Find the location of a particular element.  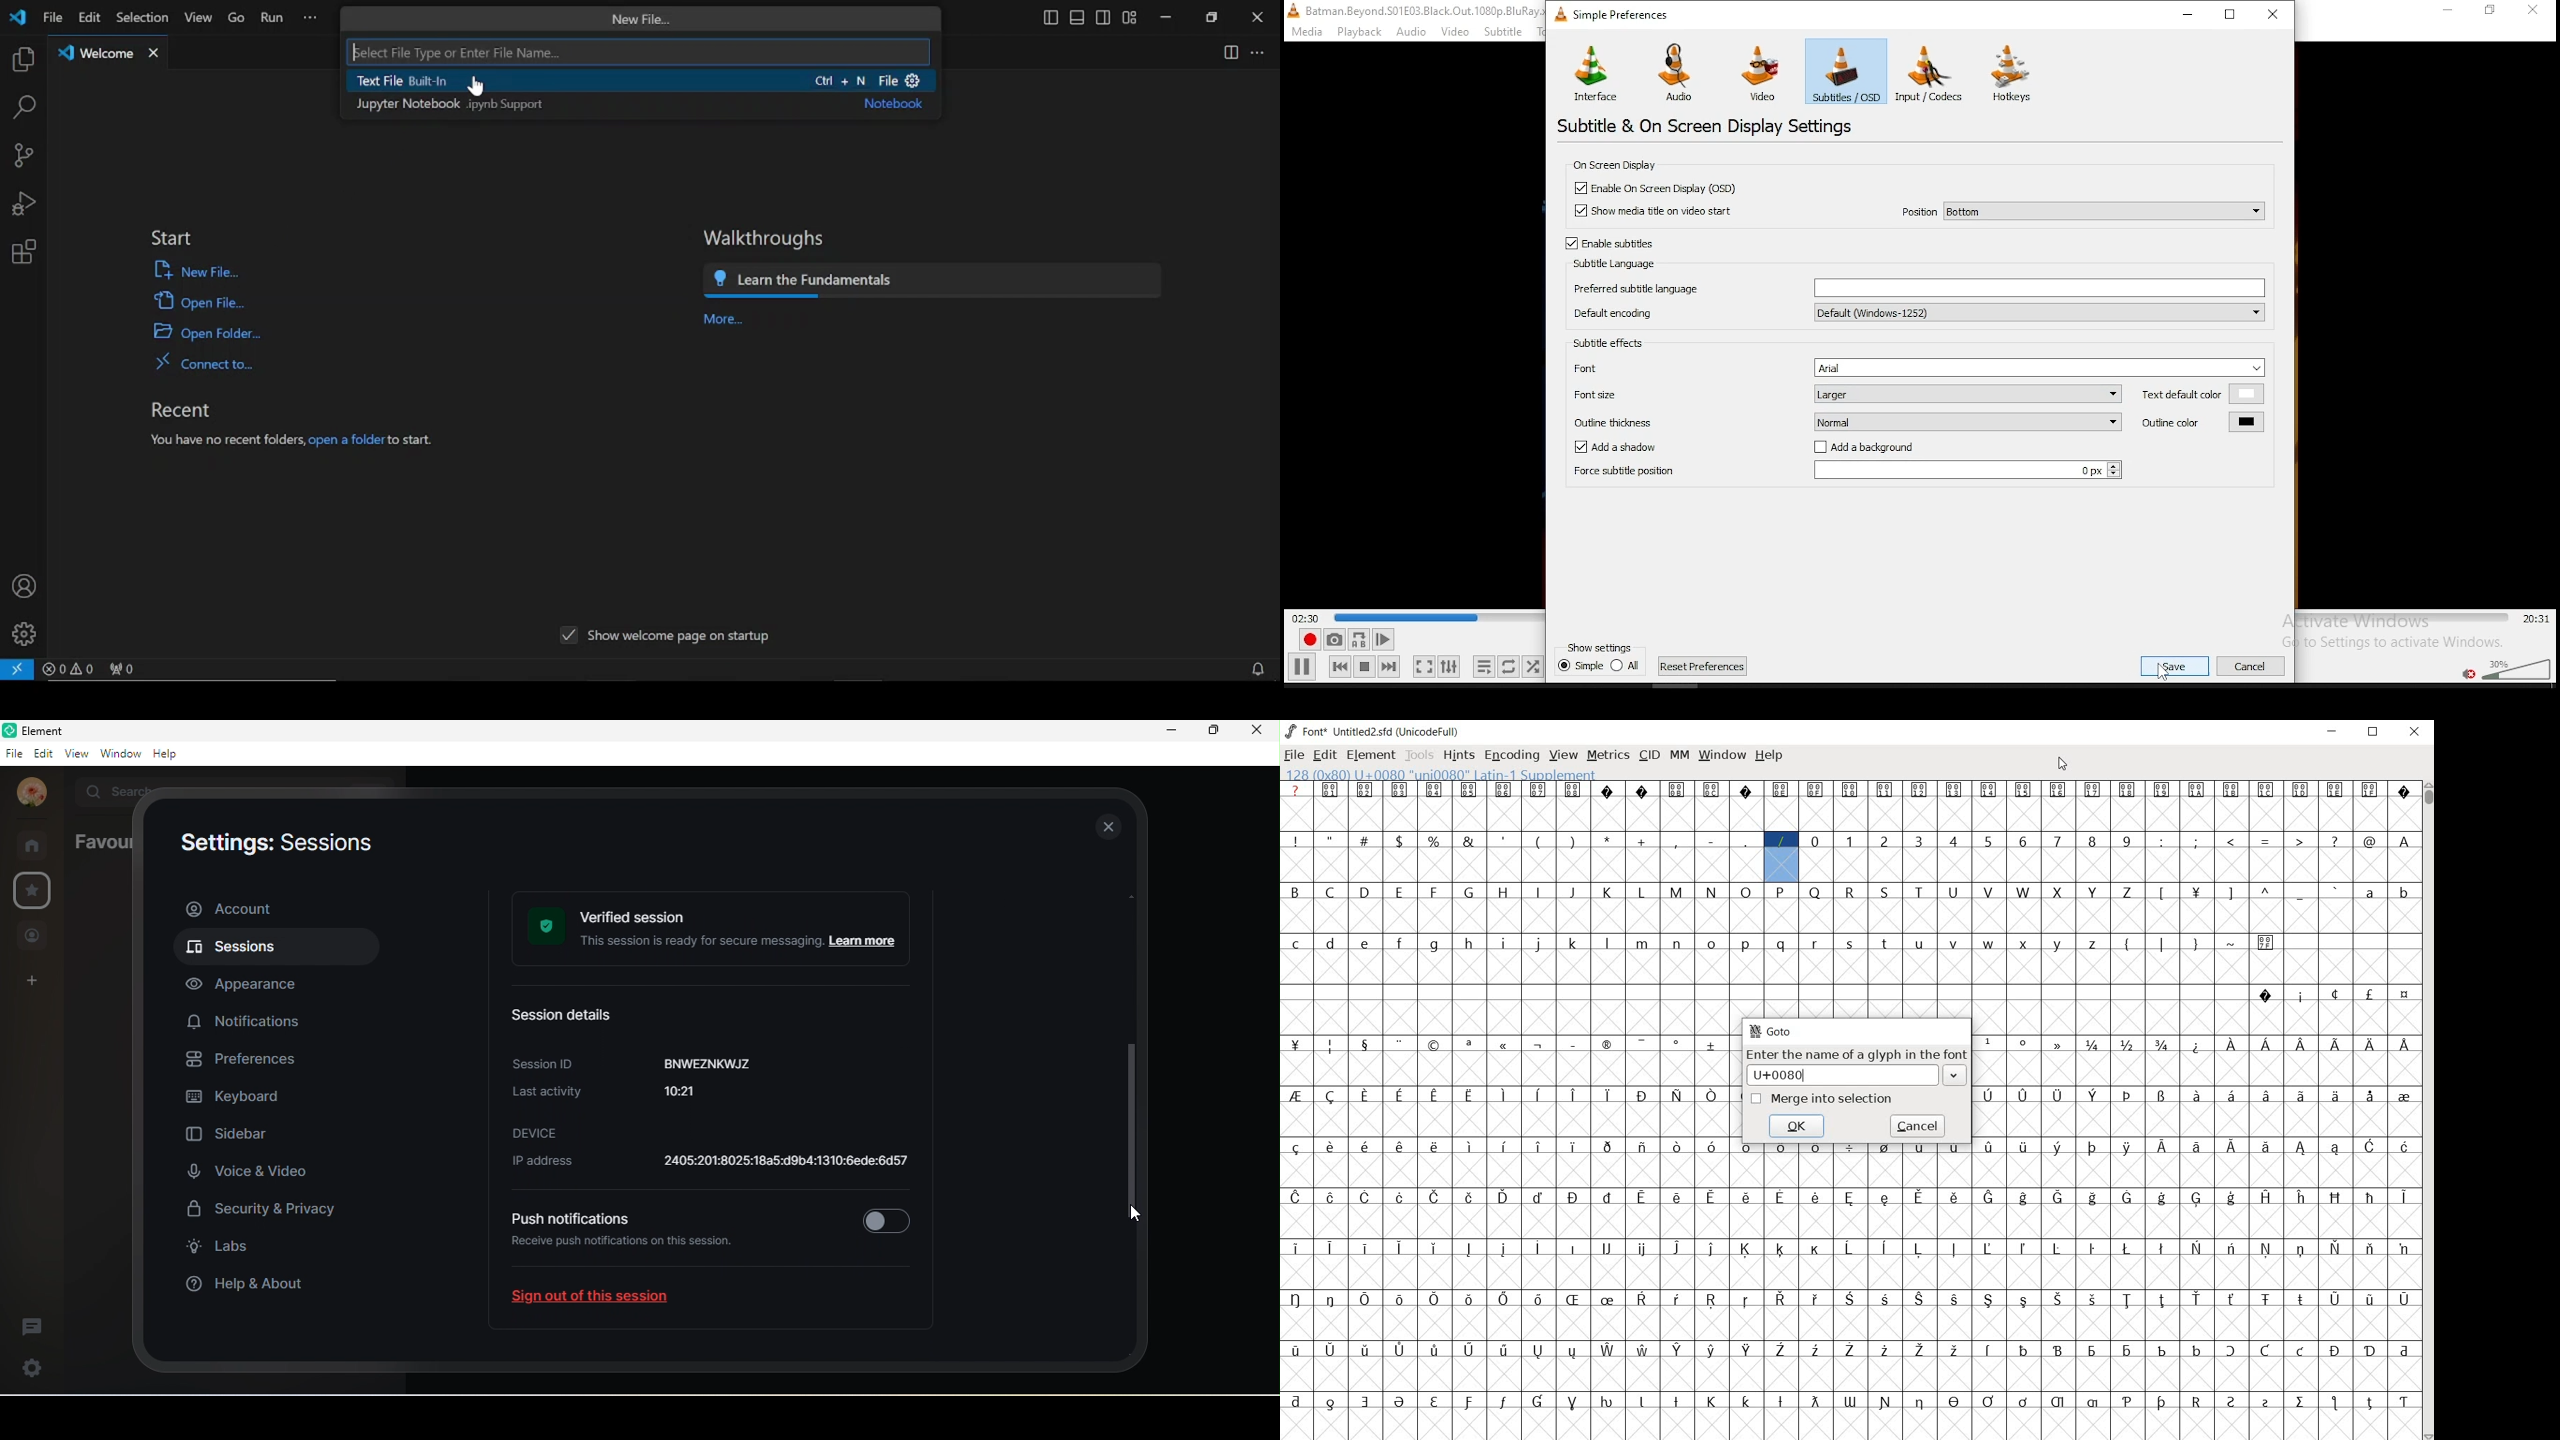

learn the fundamentals is located at coordinates (930, 283).